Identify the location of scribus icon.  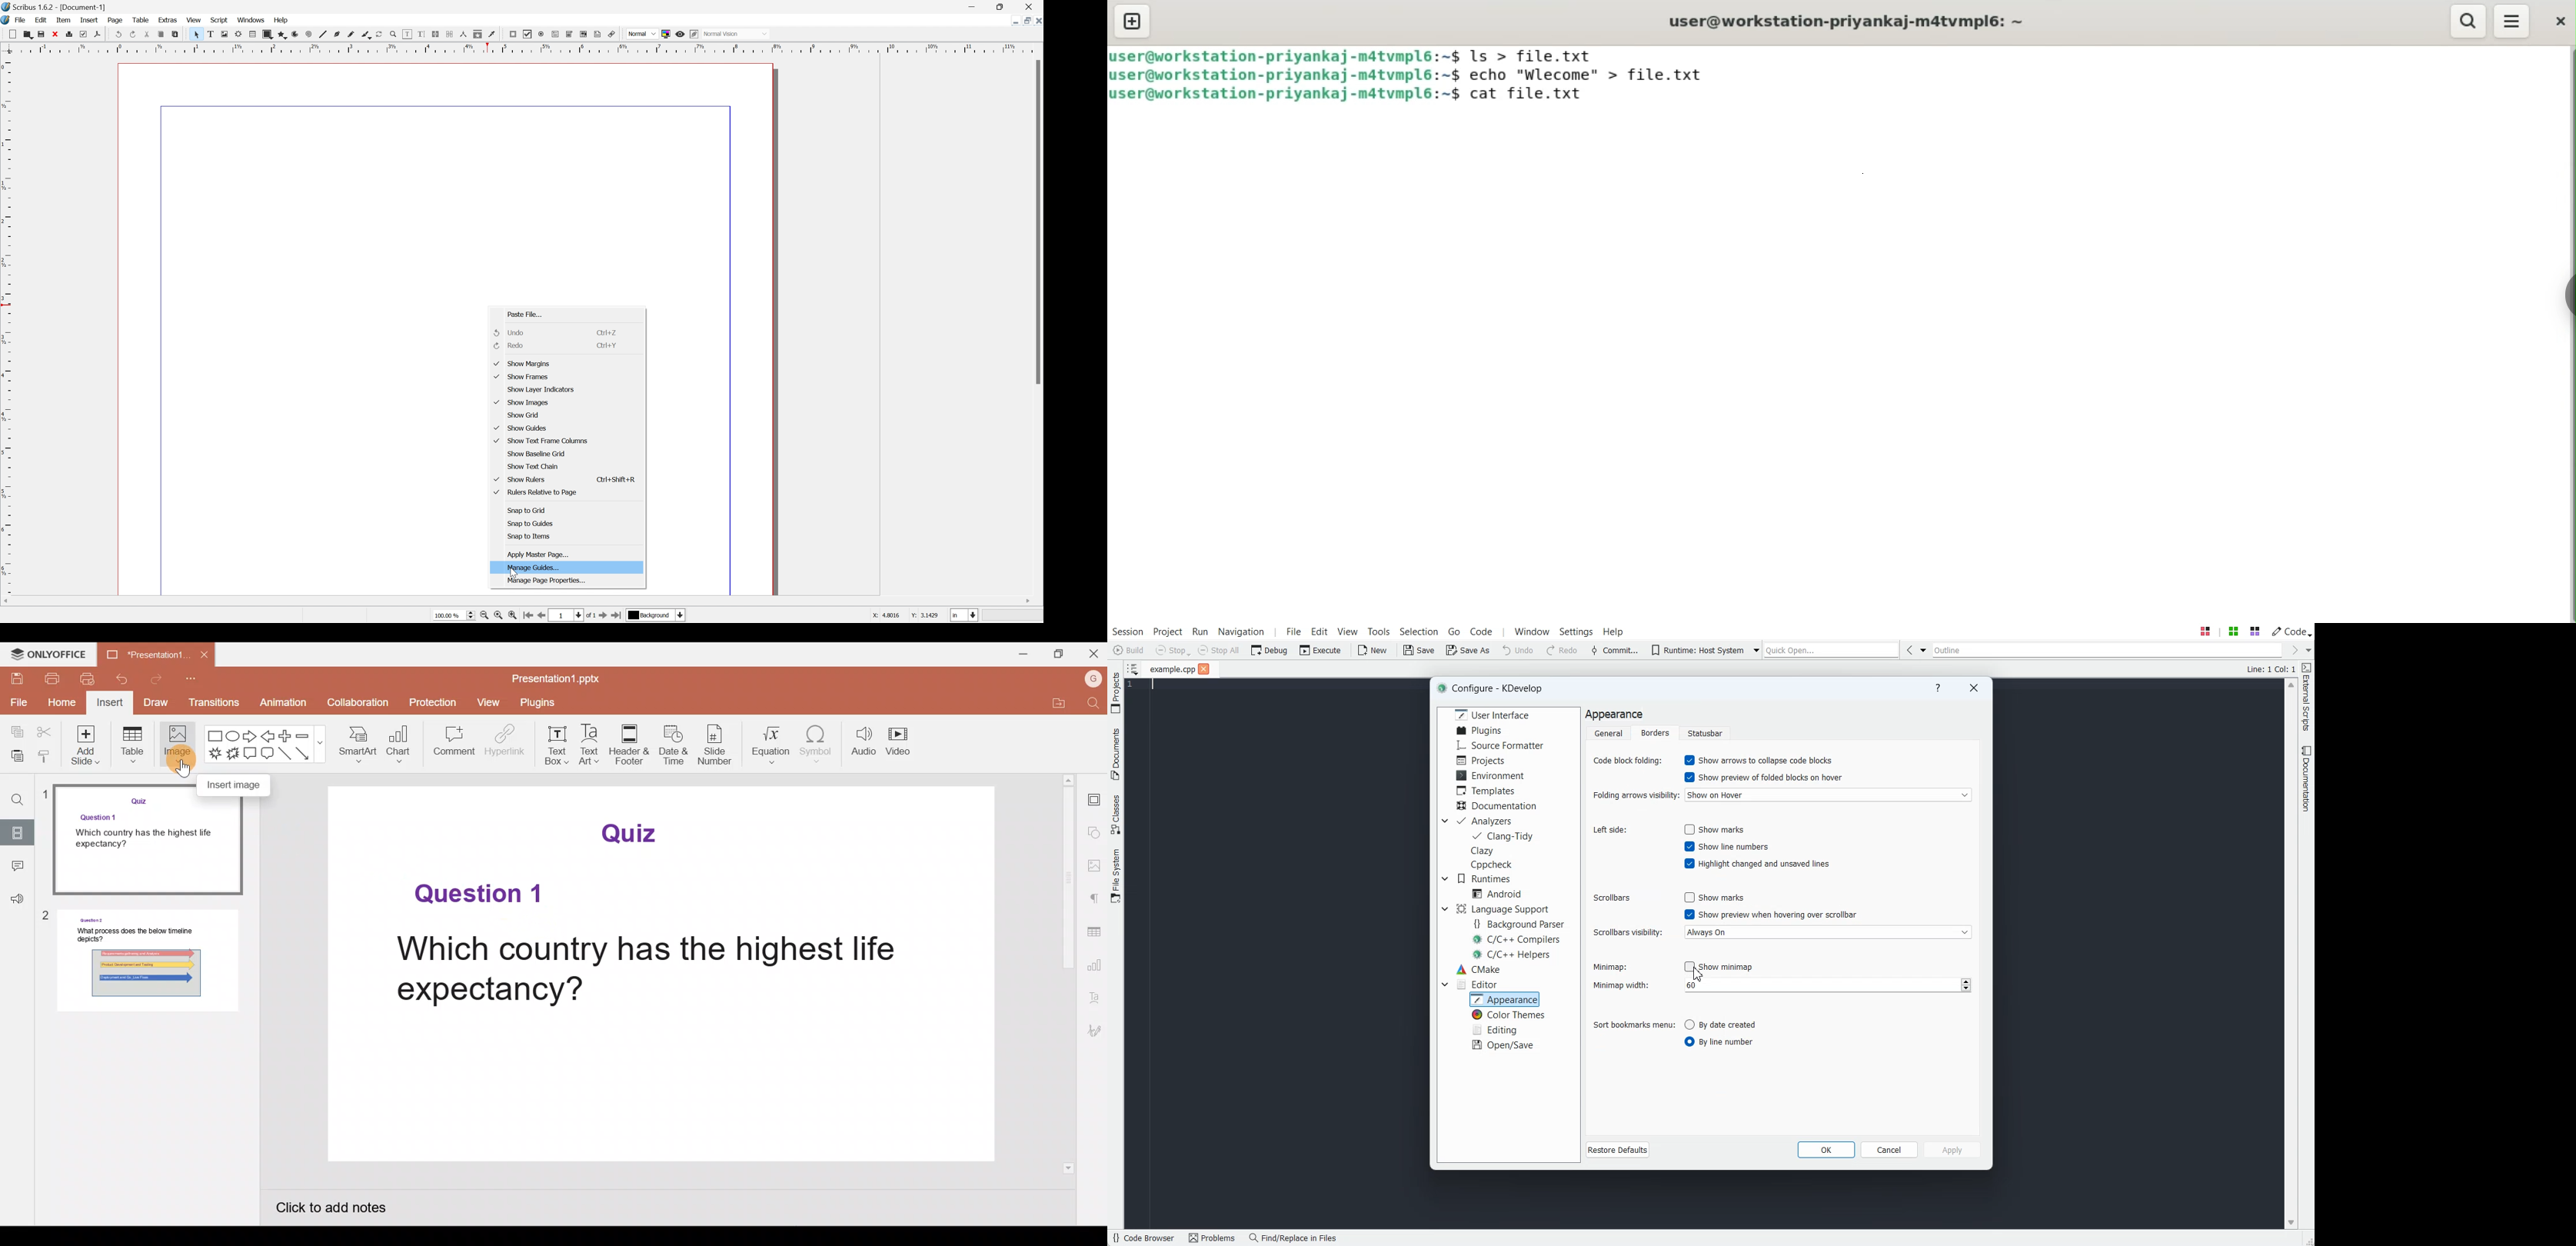
(7, 20).